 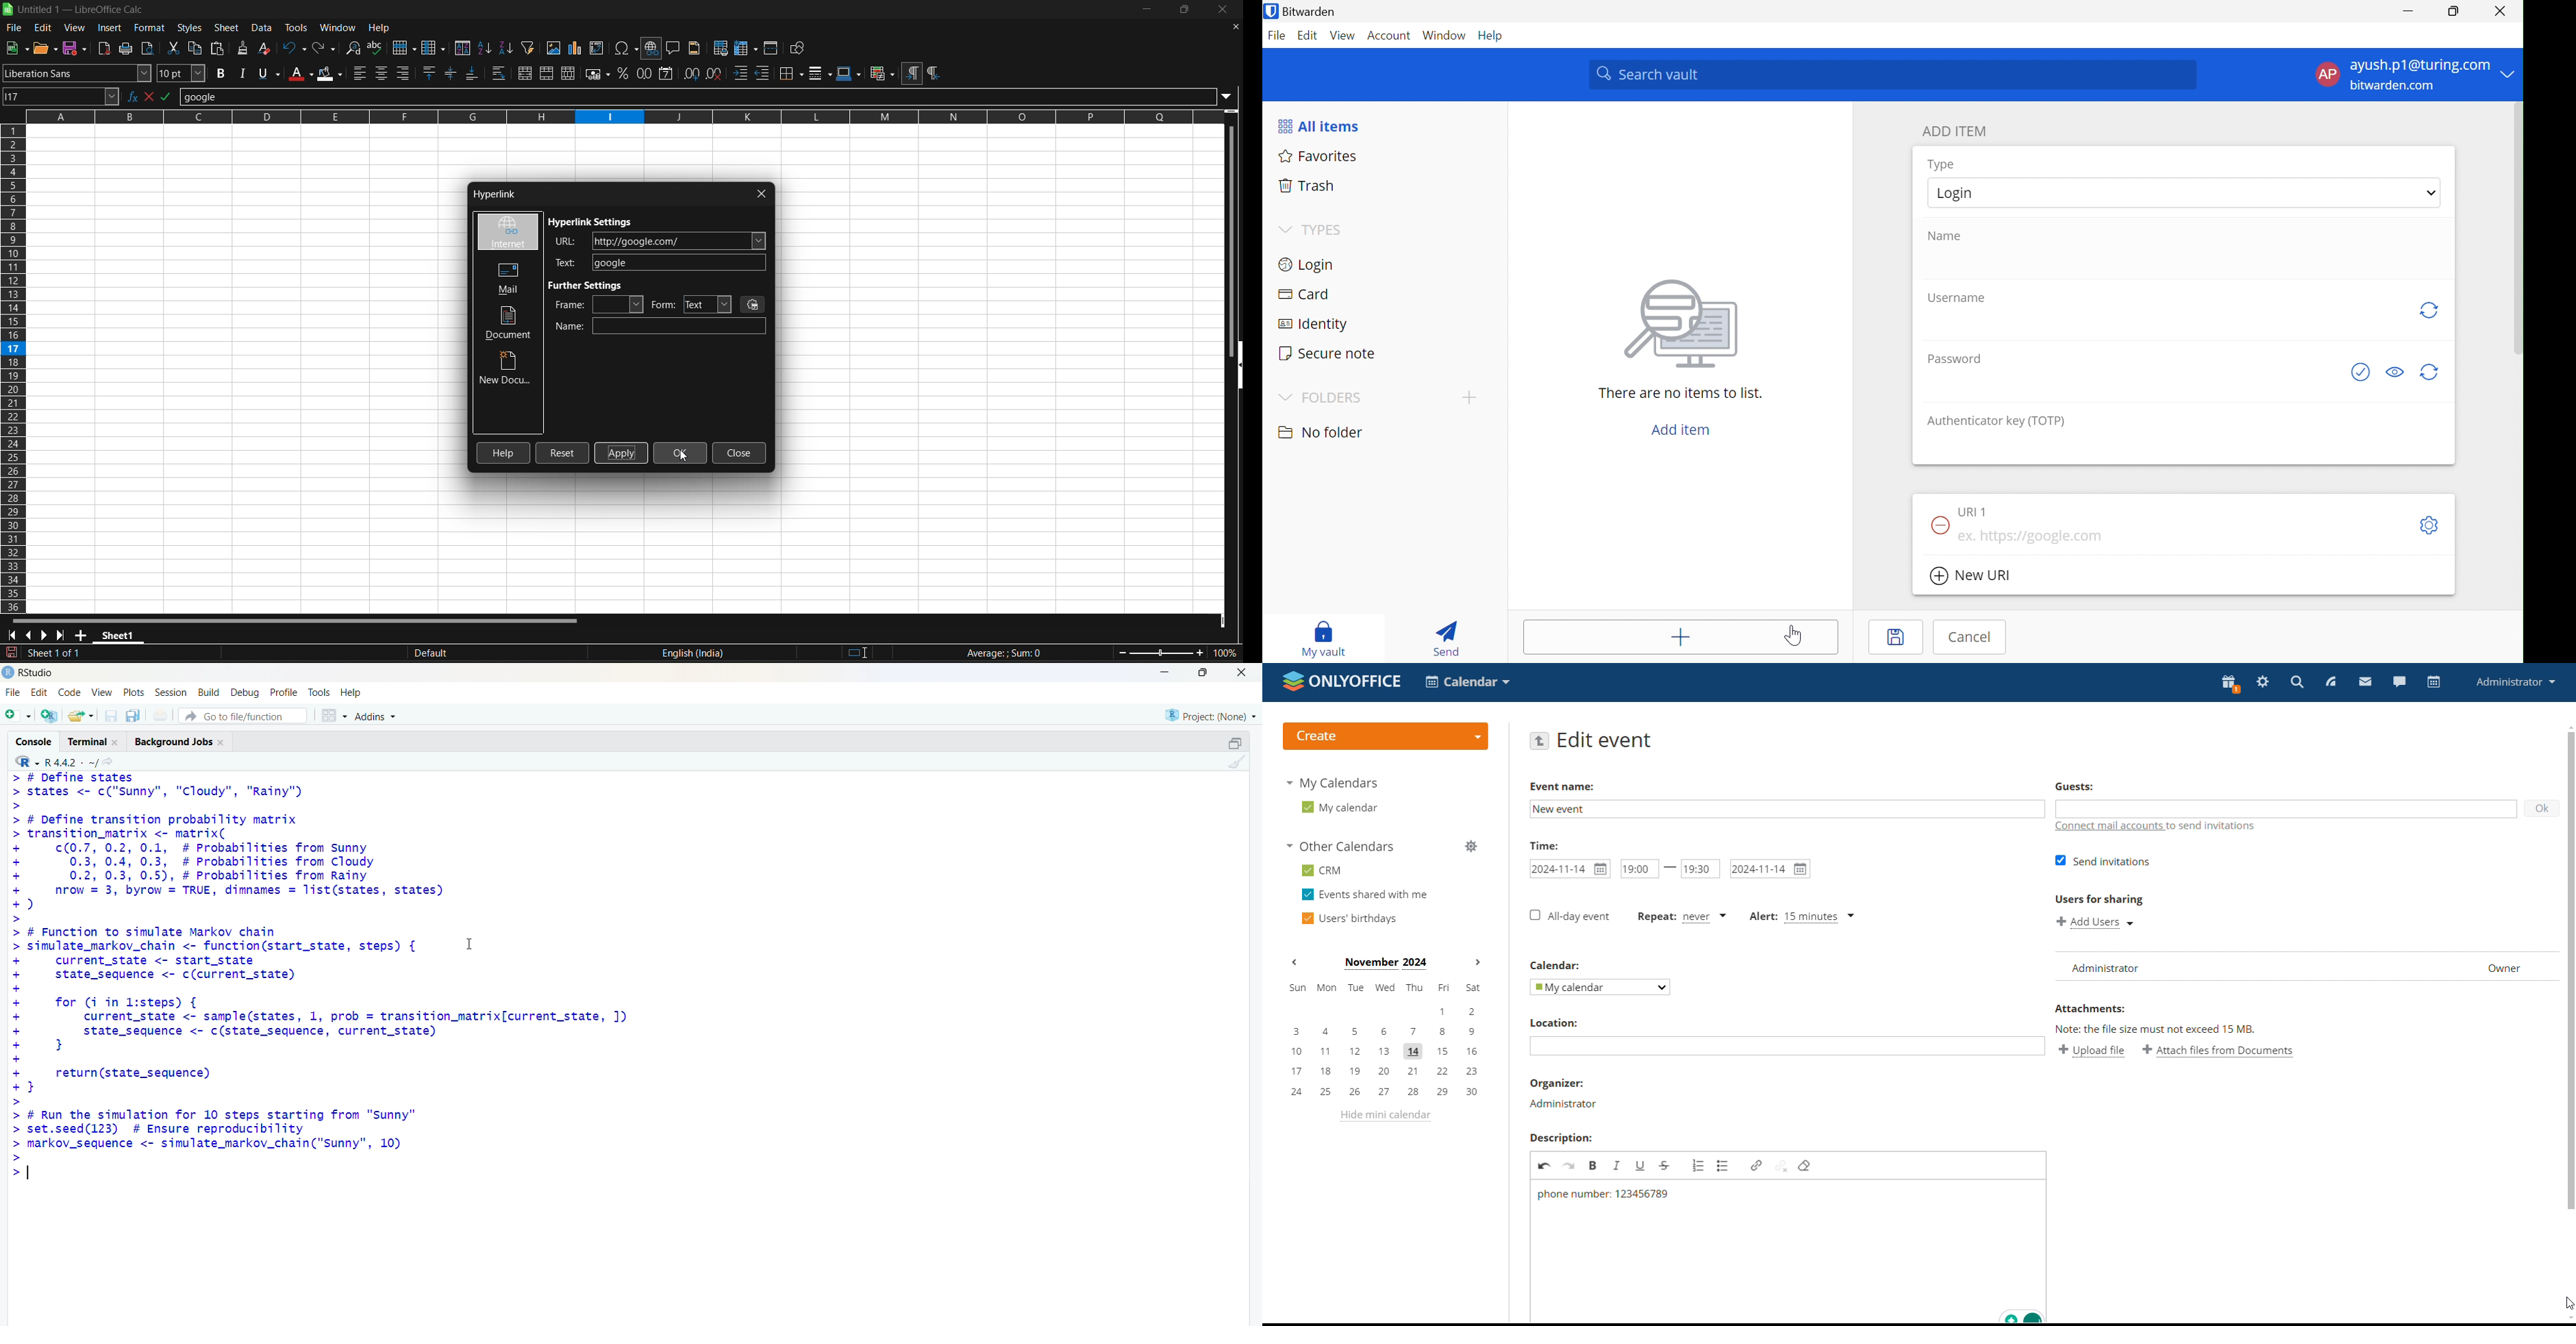 What do you see at coordinates (112, 762) in the screenshot?
I see `view the current working directory` at bounding box center [112, 762].